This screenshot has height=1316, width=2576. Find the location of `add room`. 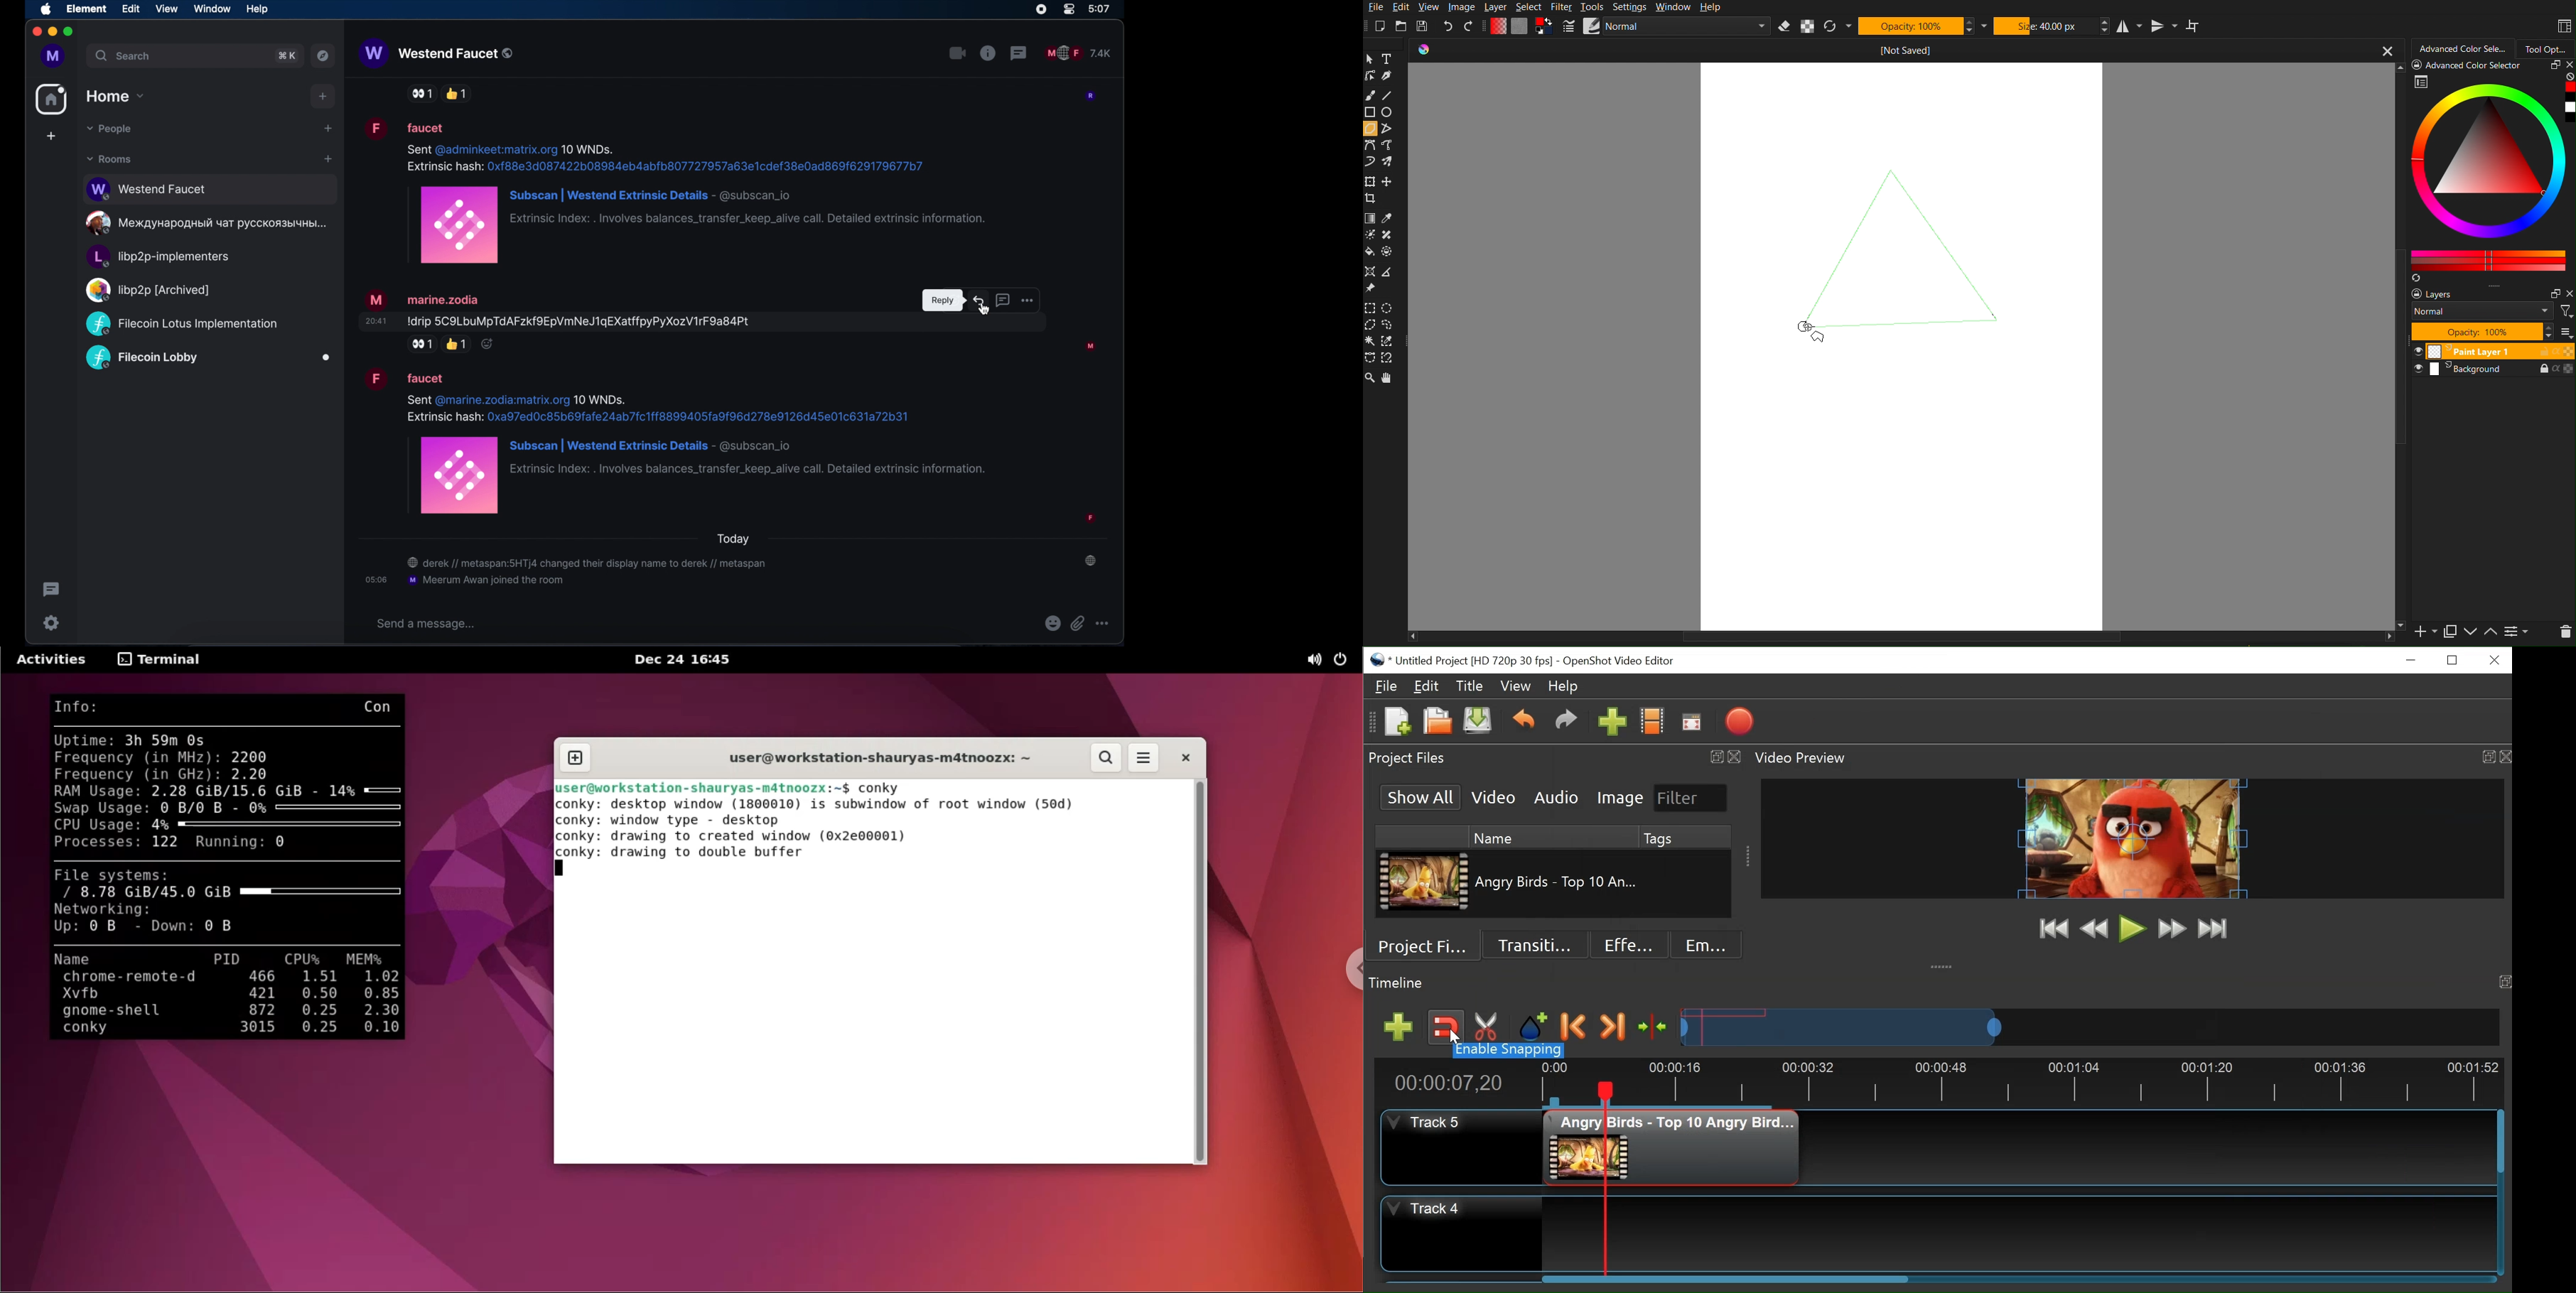

add room is located at coordinates (328, 159).